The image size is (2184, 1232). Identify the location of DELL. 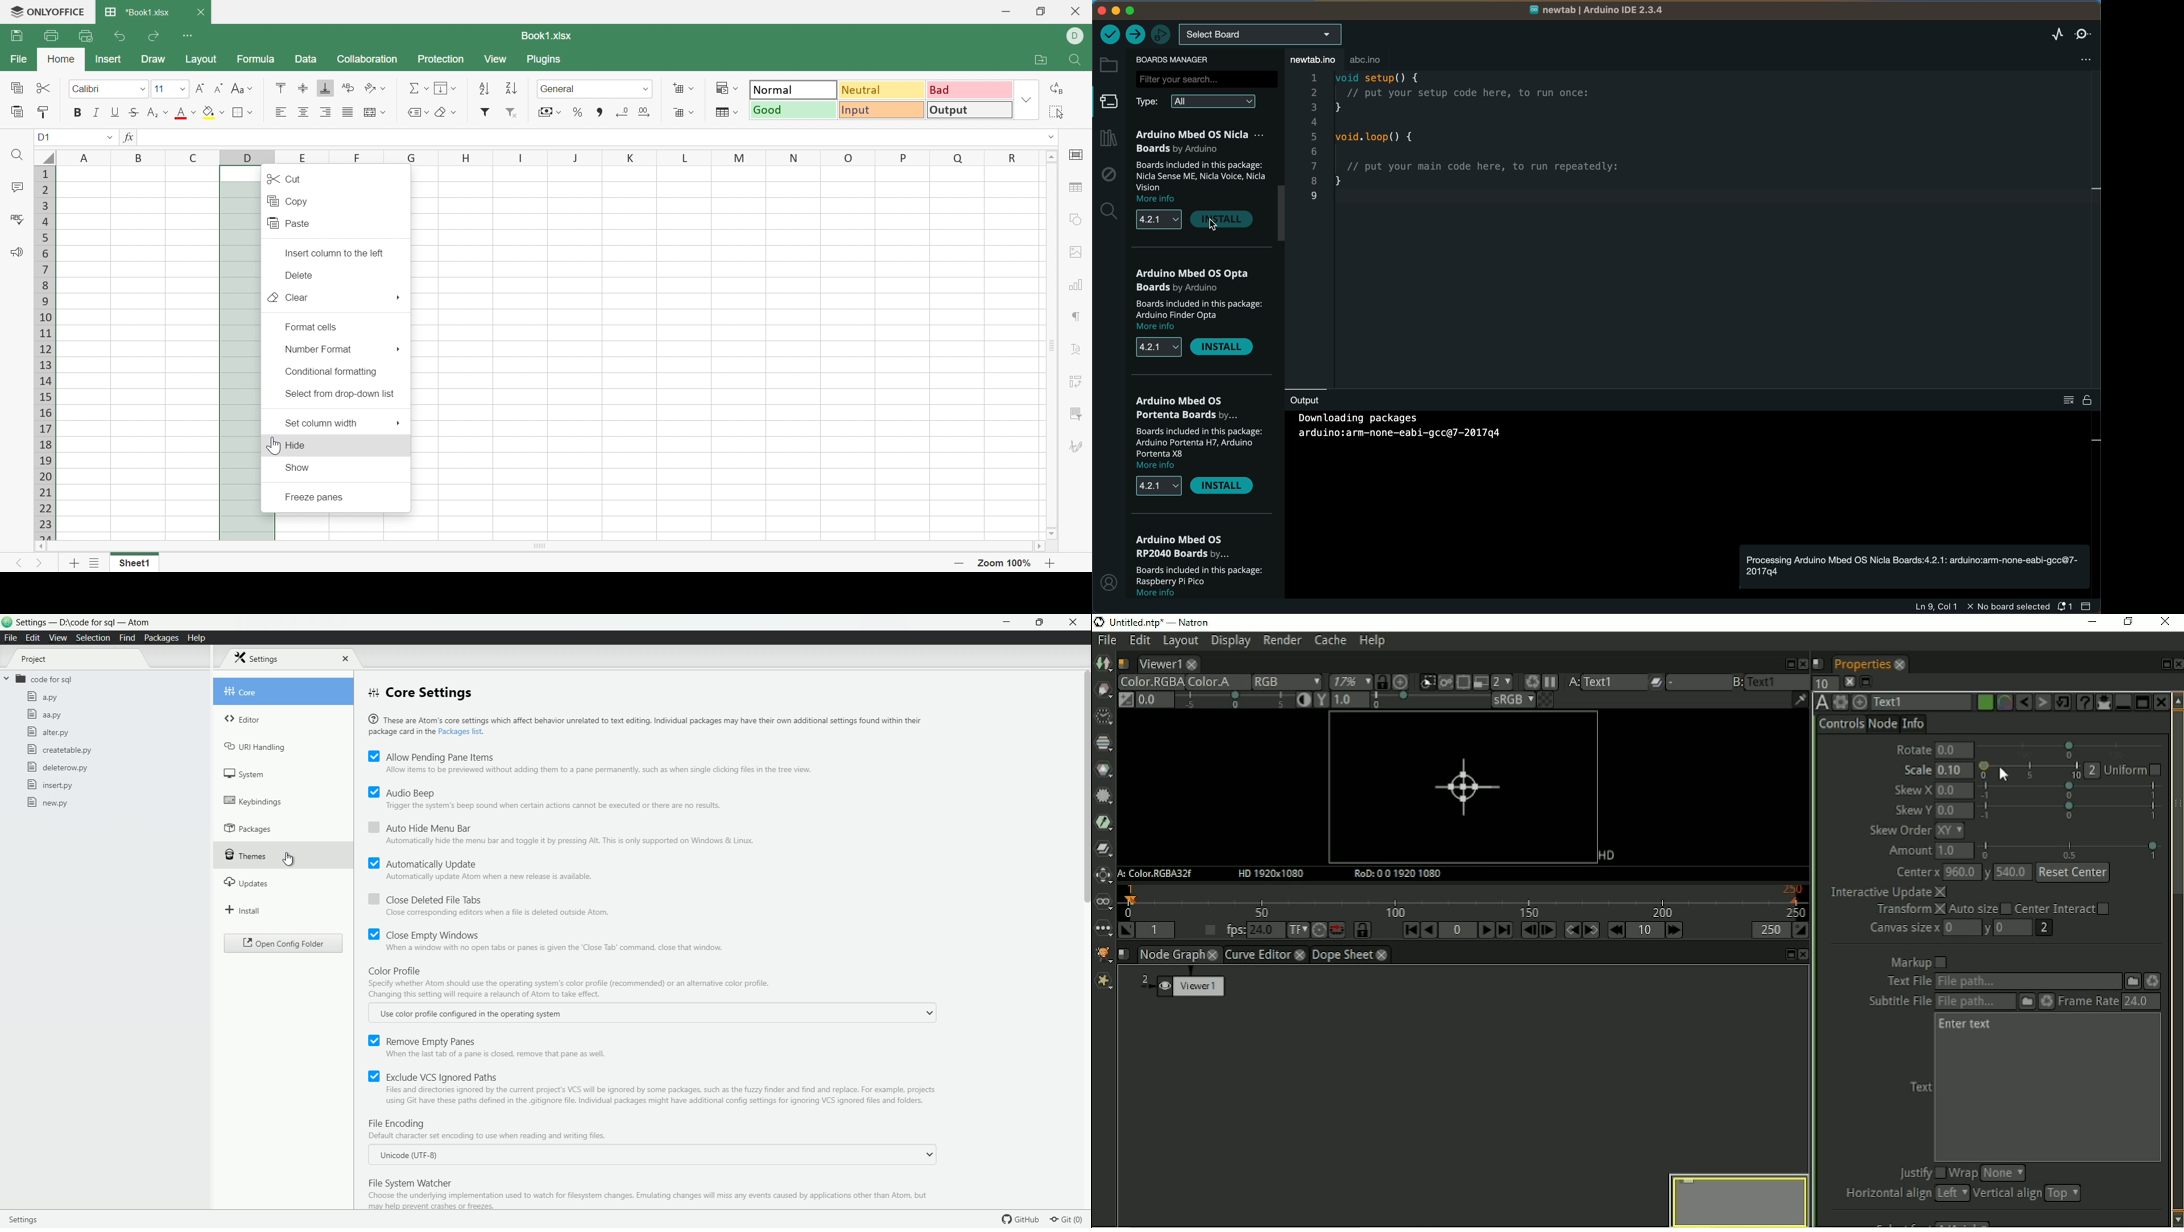
(1077, 36).